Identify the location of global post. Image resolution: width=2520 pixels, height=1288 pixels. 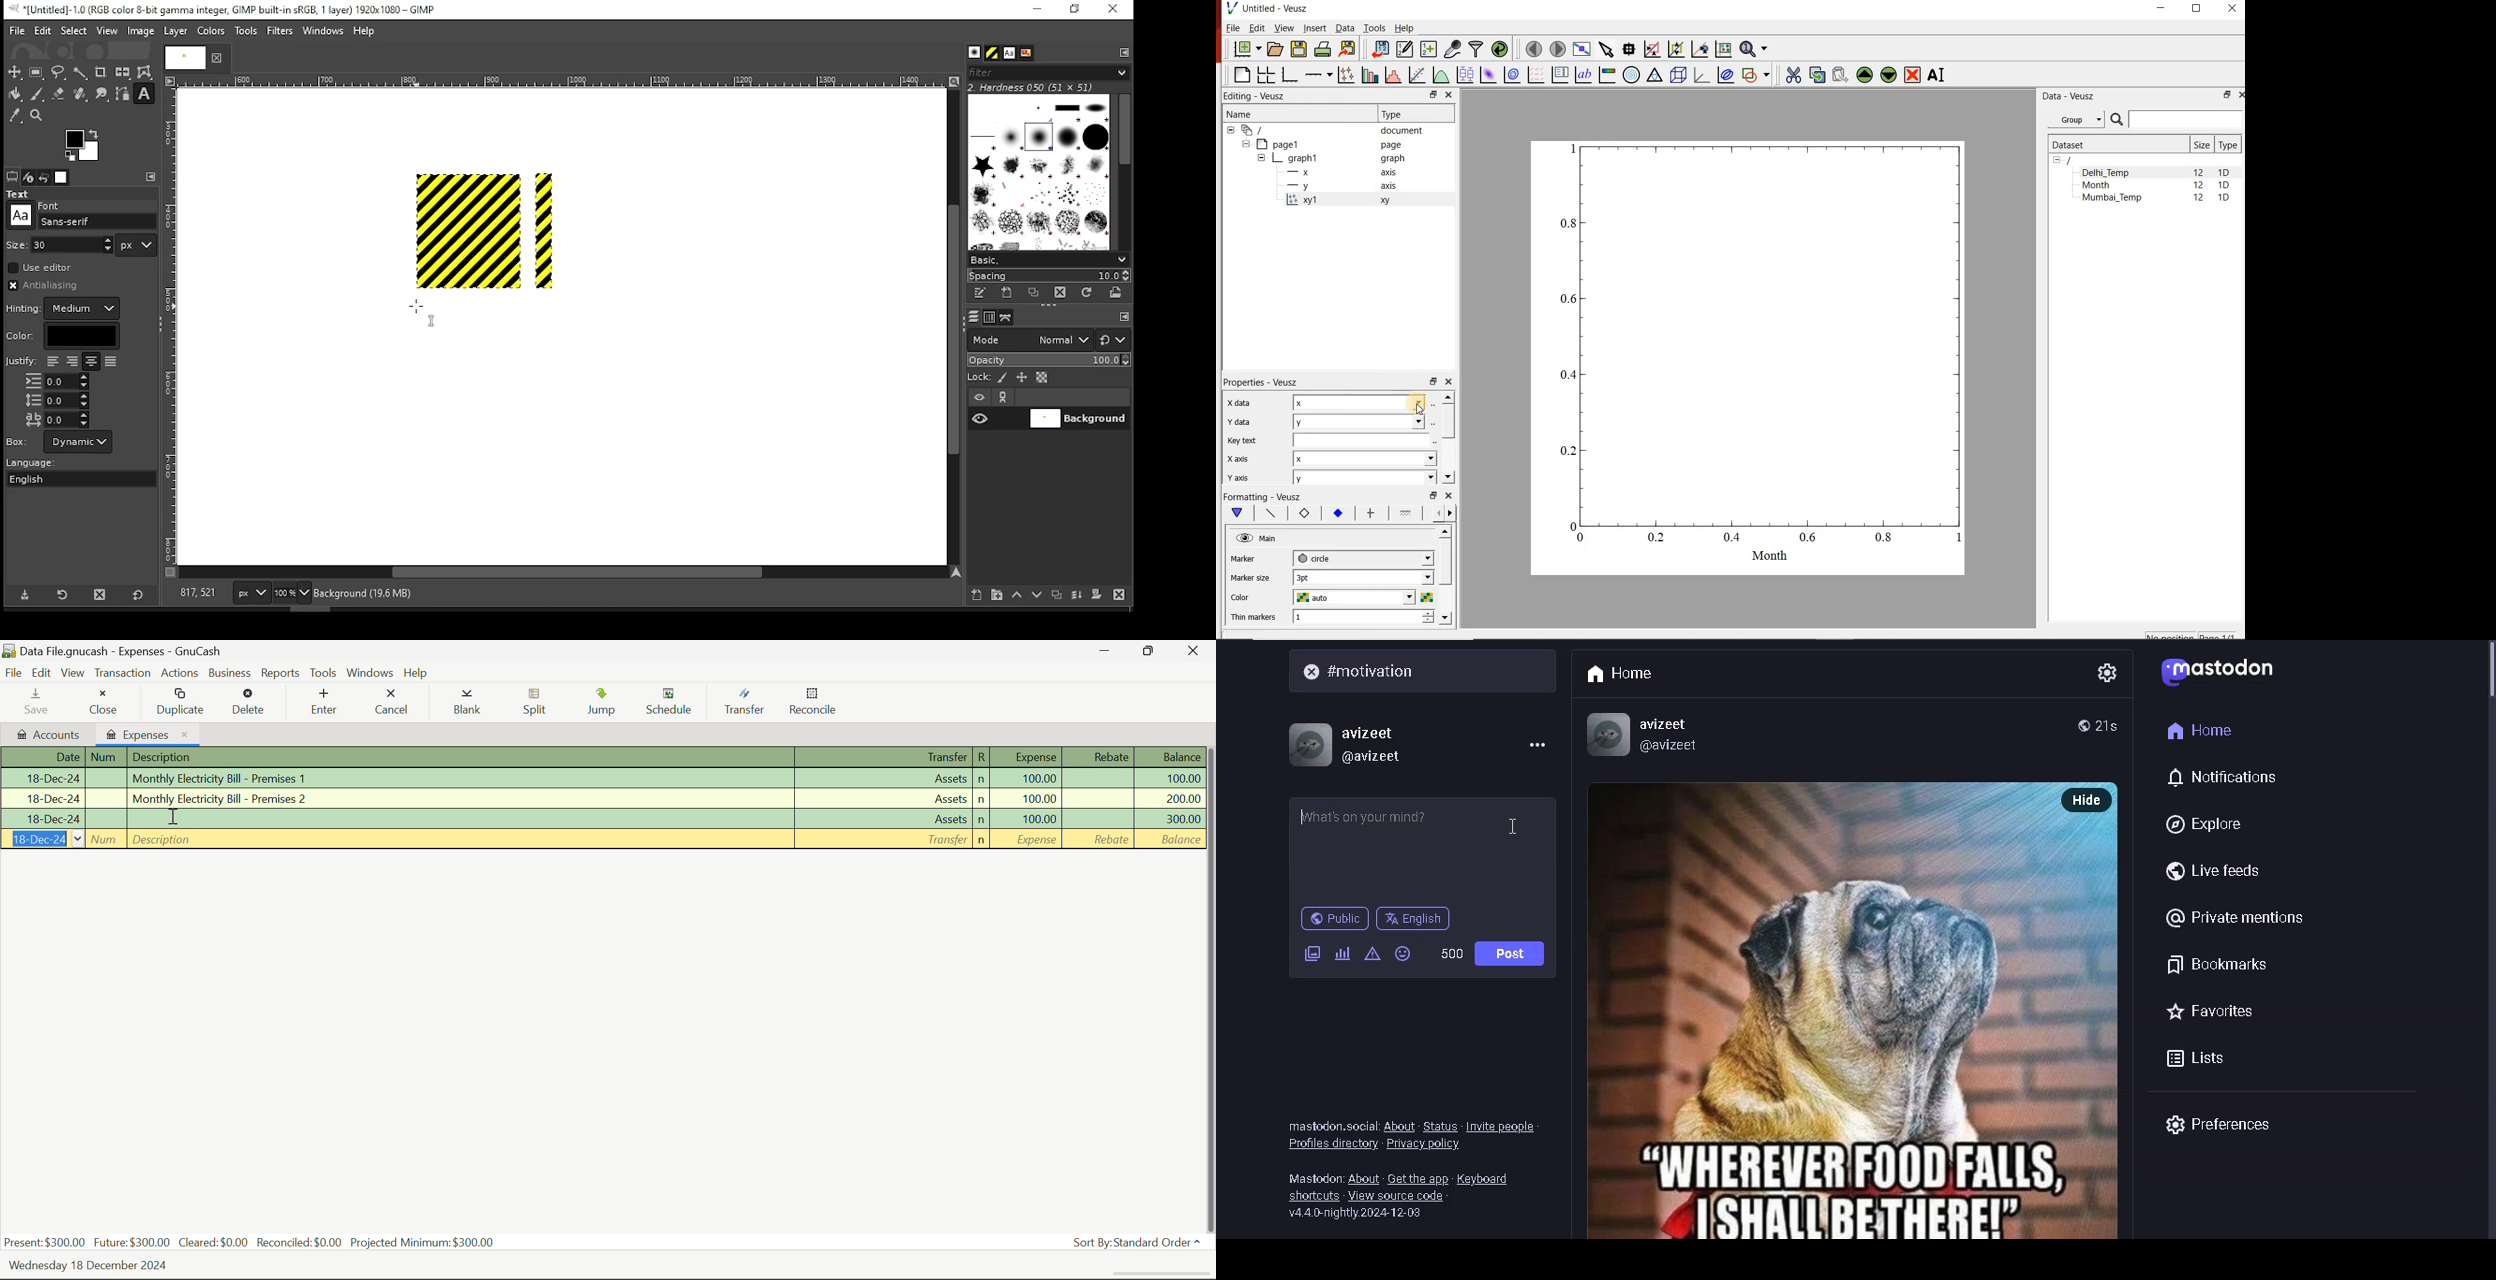
(2083, 724).